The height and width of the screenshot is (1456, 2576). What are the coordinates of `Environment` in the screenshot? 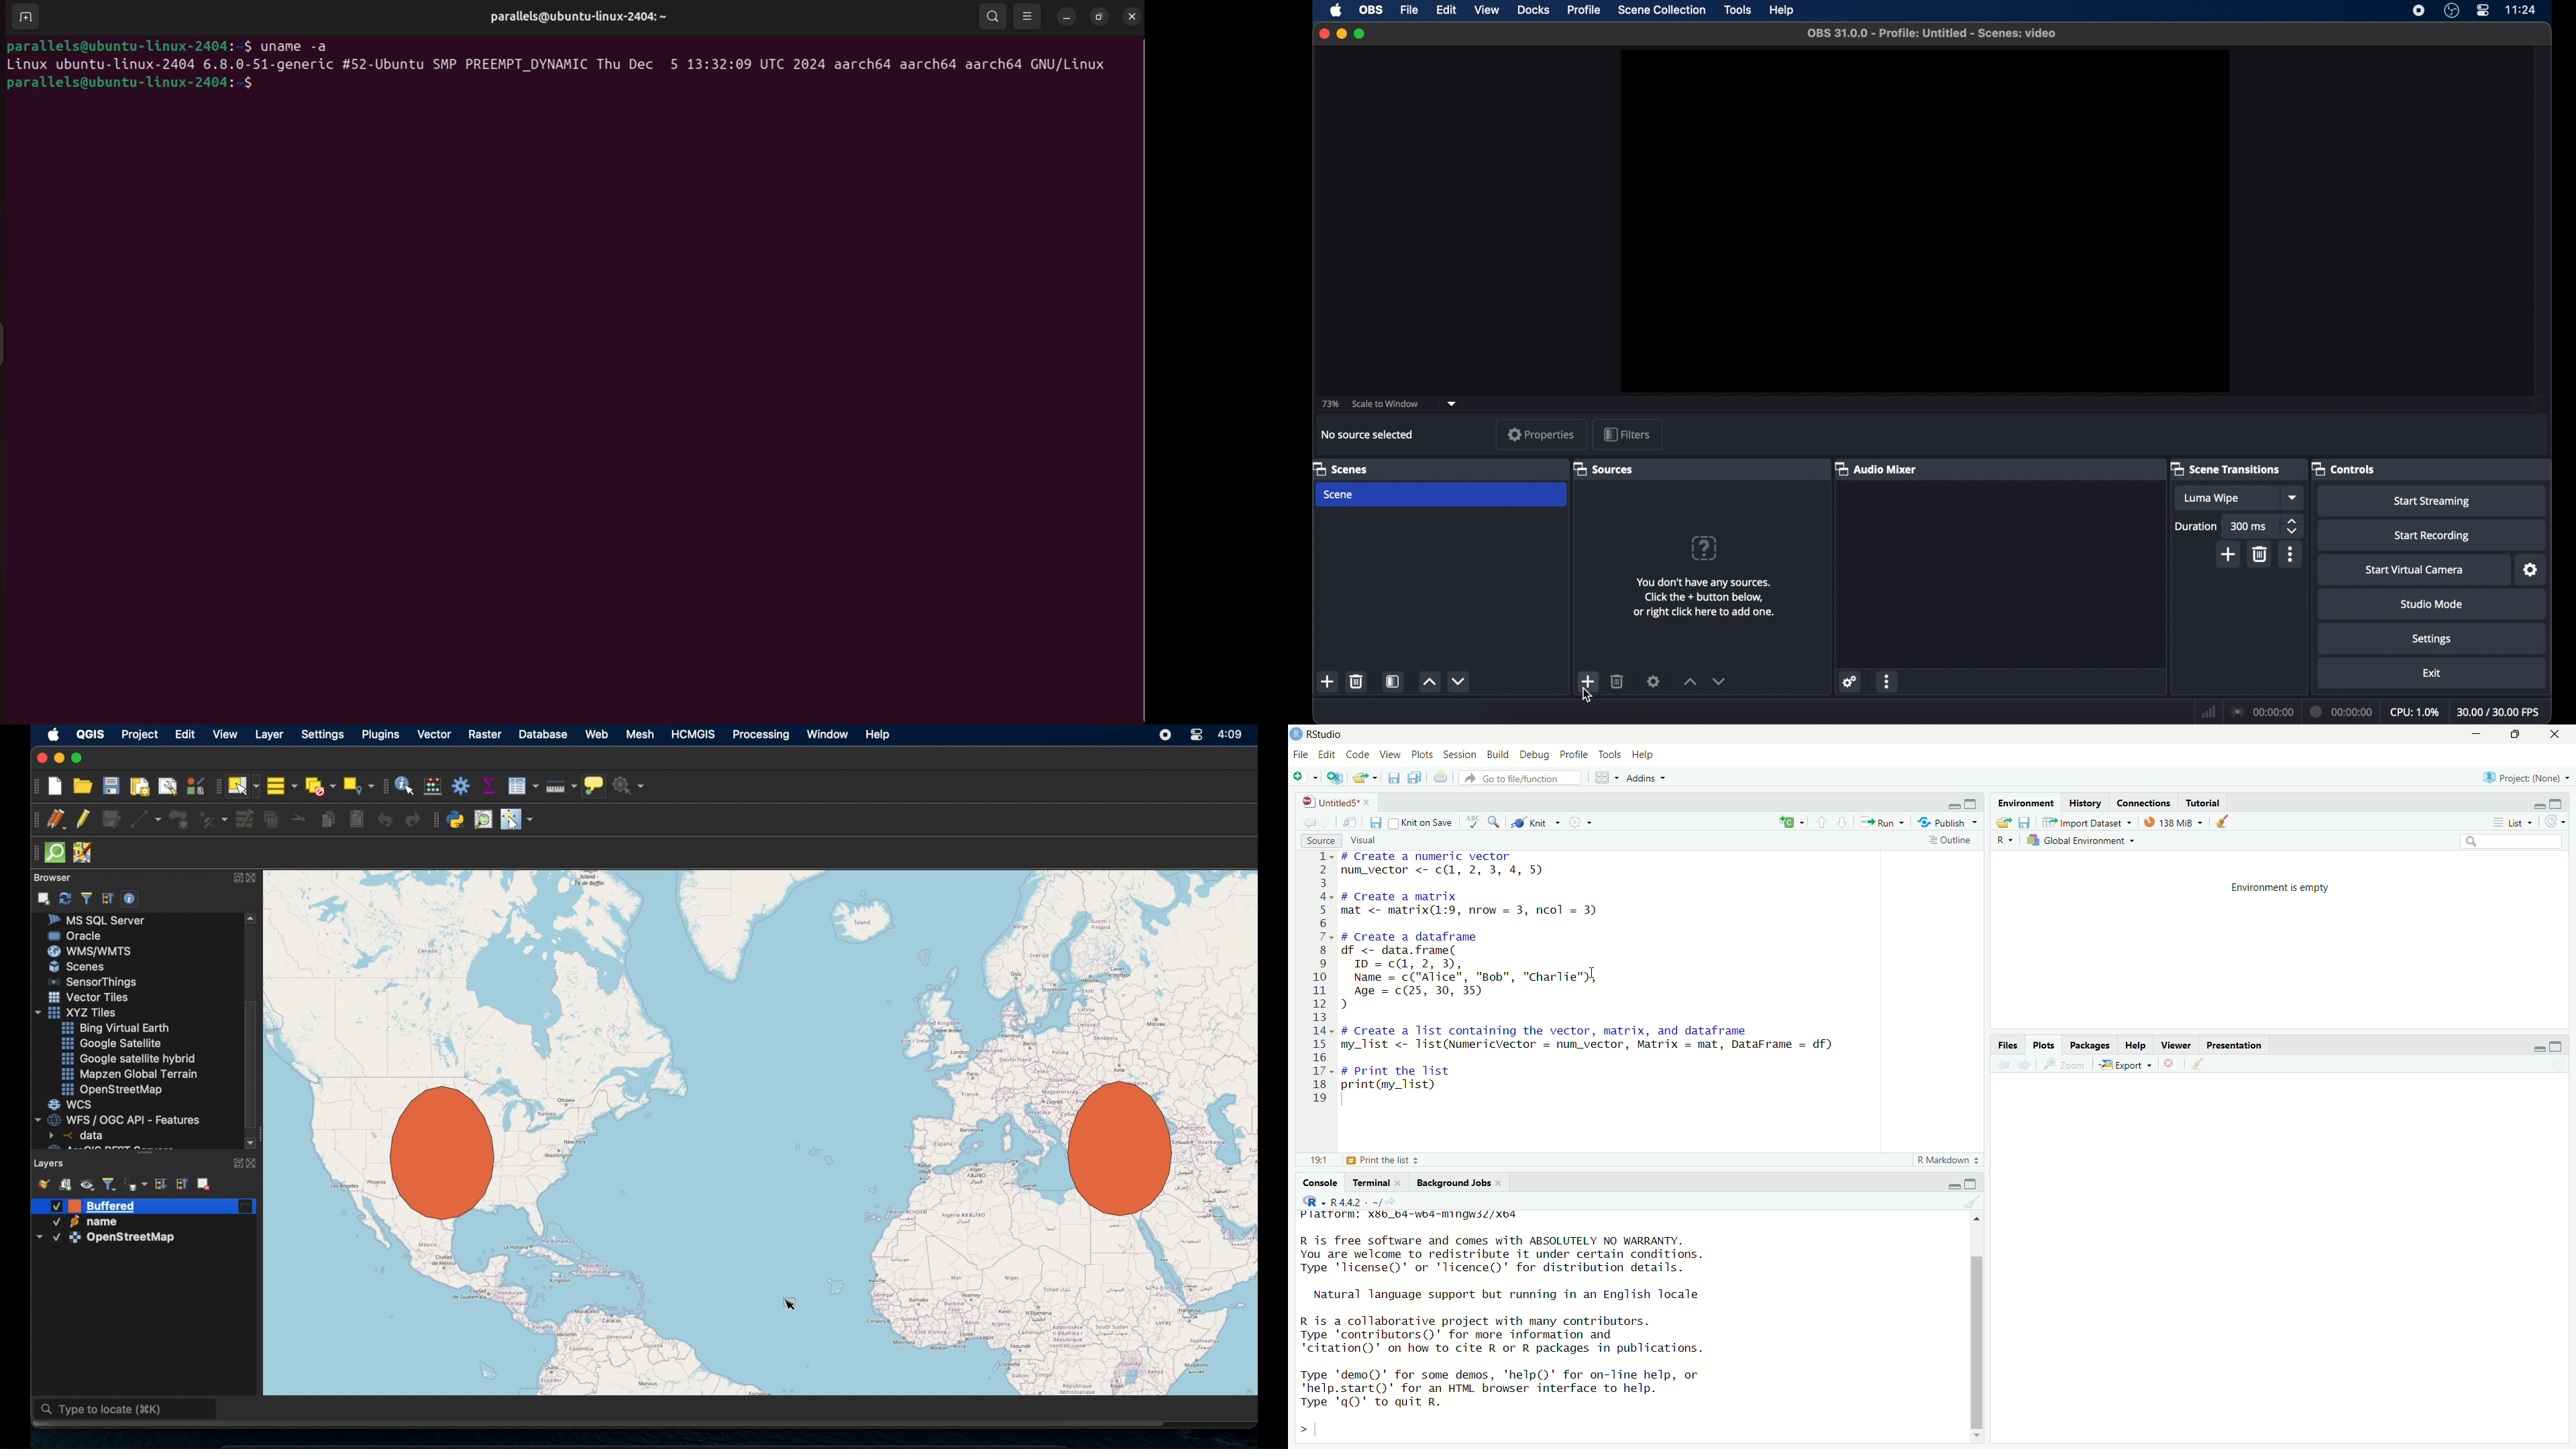 It's located at (2027, 802).